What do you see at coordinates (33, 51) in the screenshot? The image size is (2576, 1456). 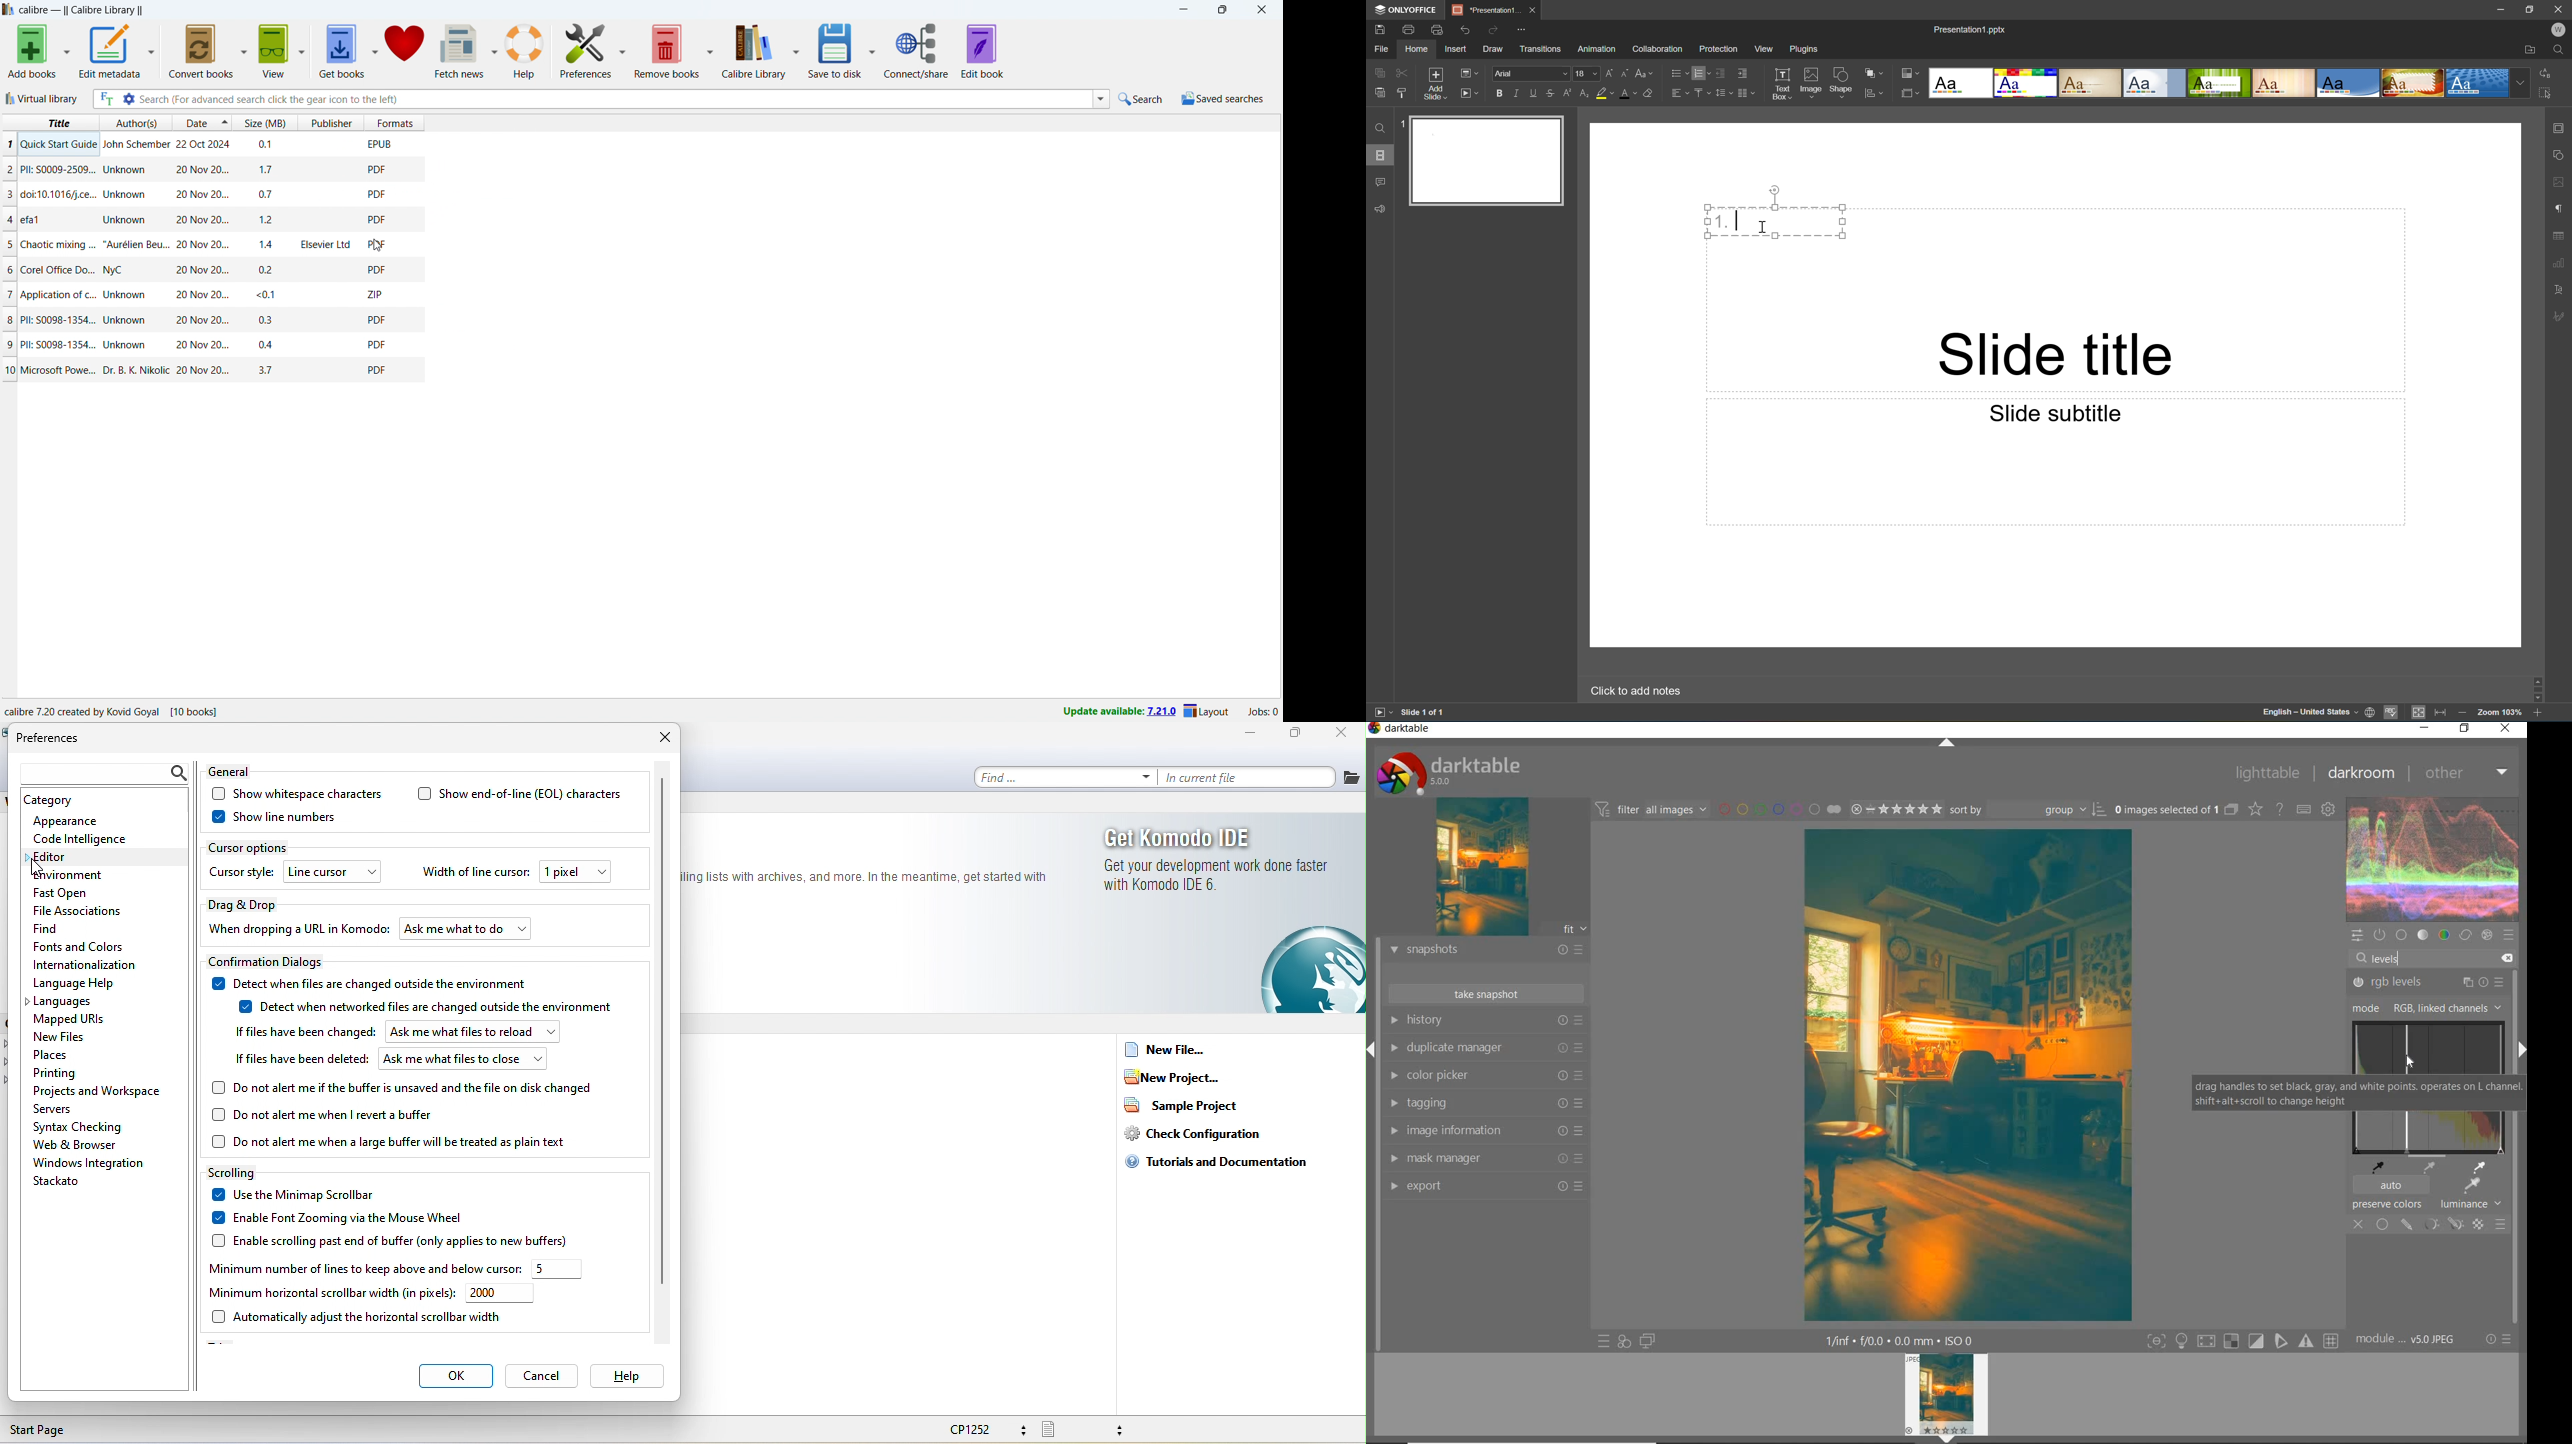 I see `add books` at bounding box center [33, 51].